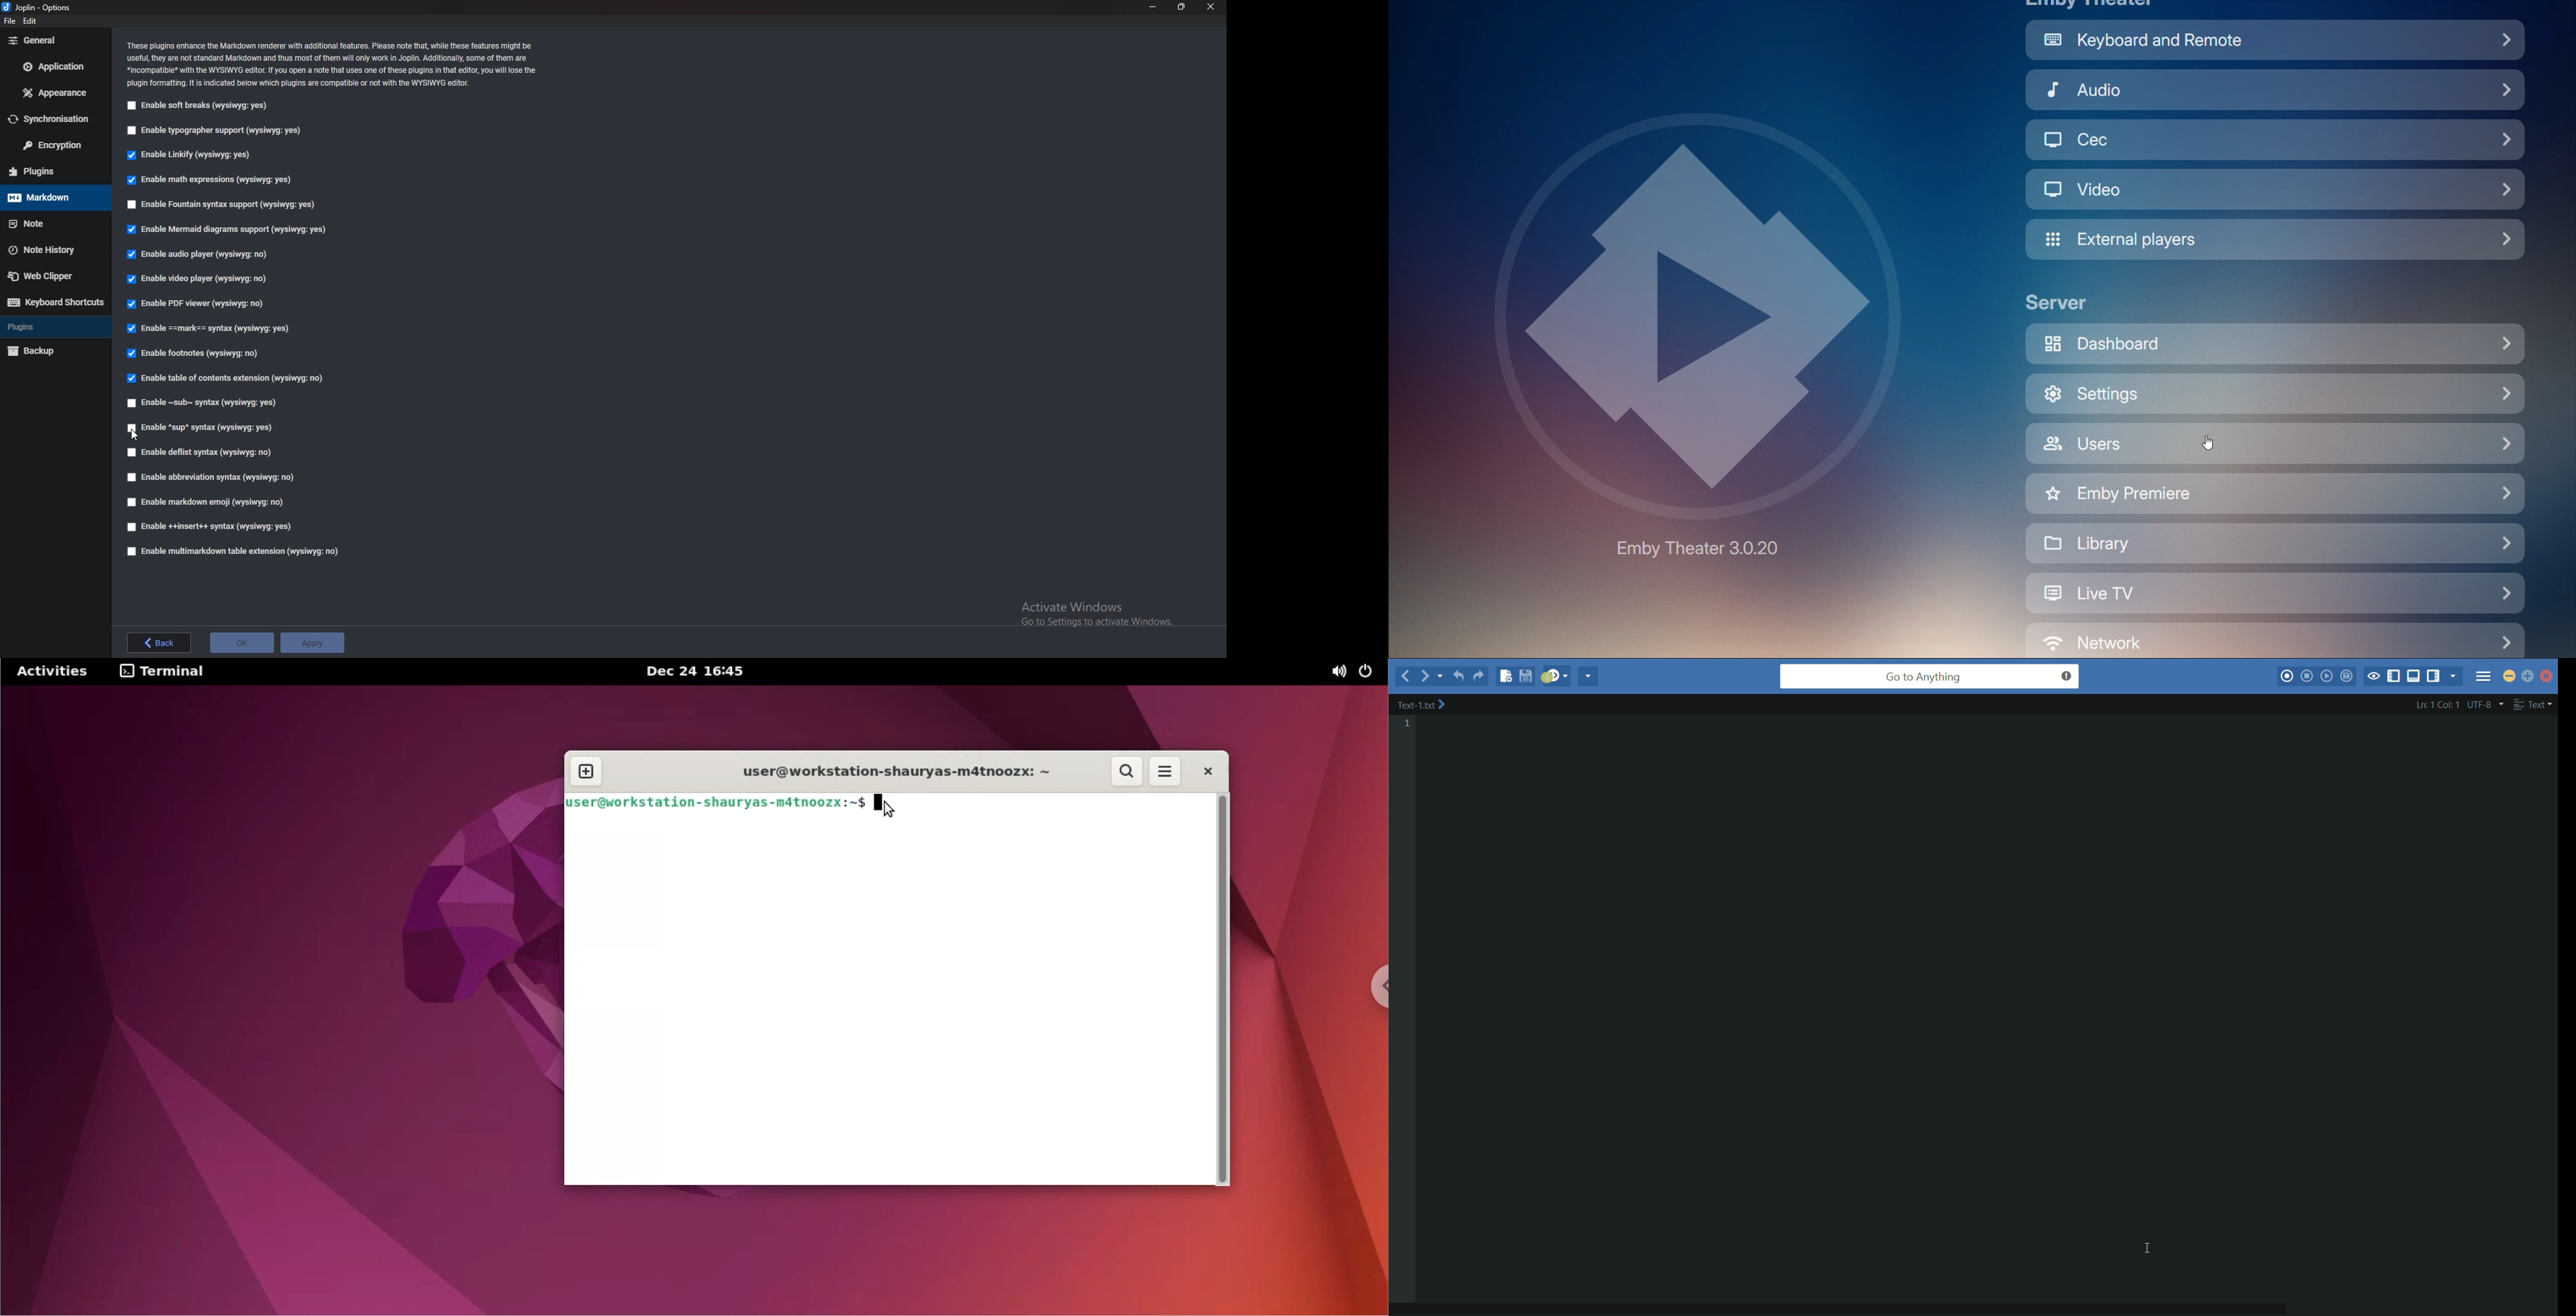  I want to click on show specific tab/sidebar, so click(2456, 676).